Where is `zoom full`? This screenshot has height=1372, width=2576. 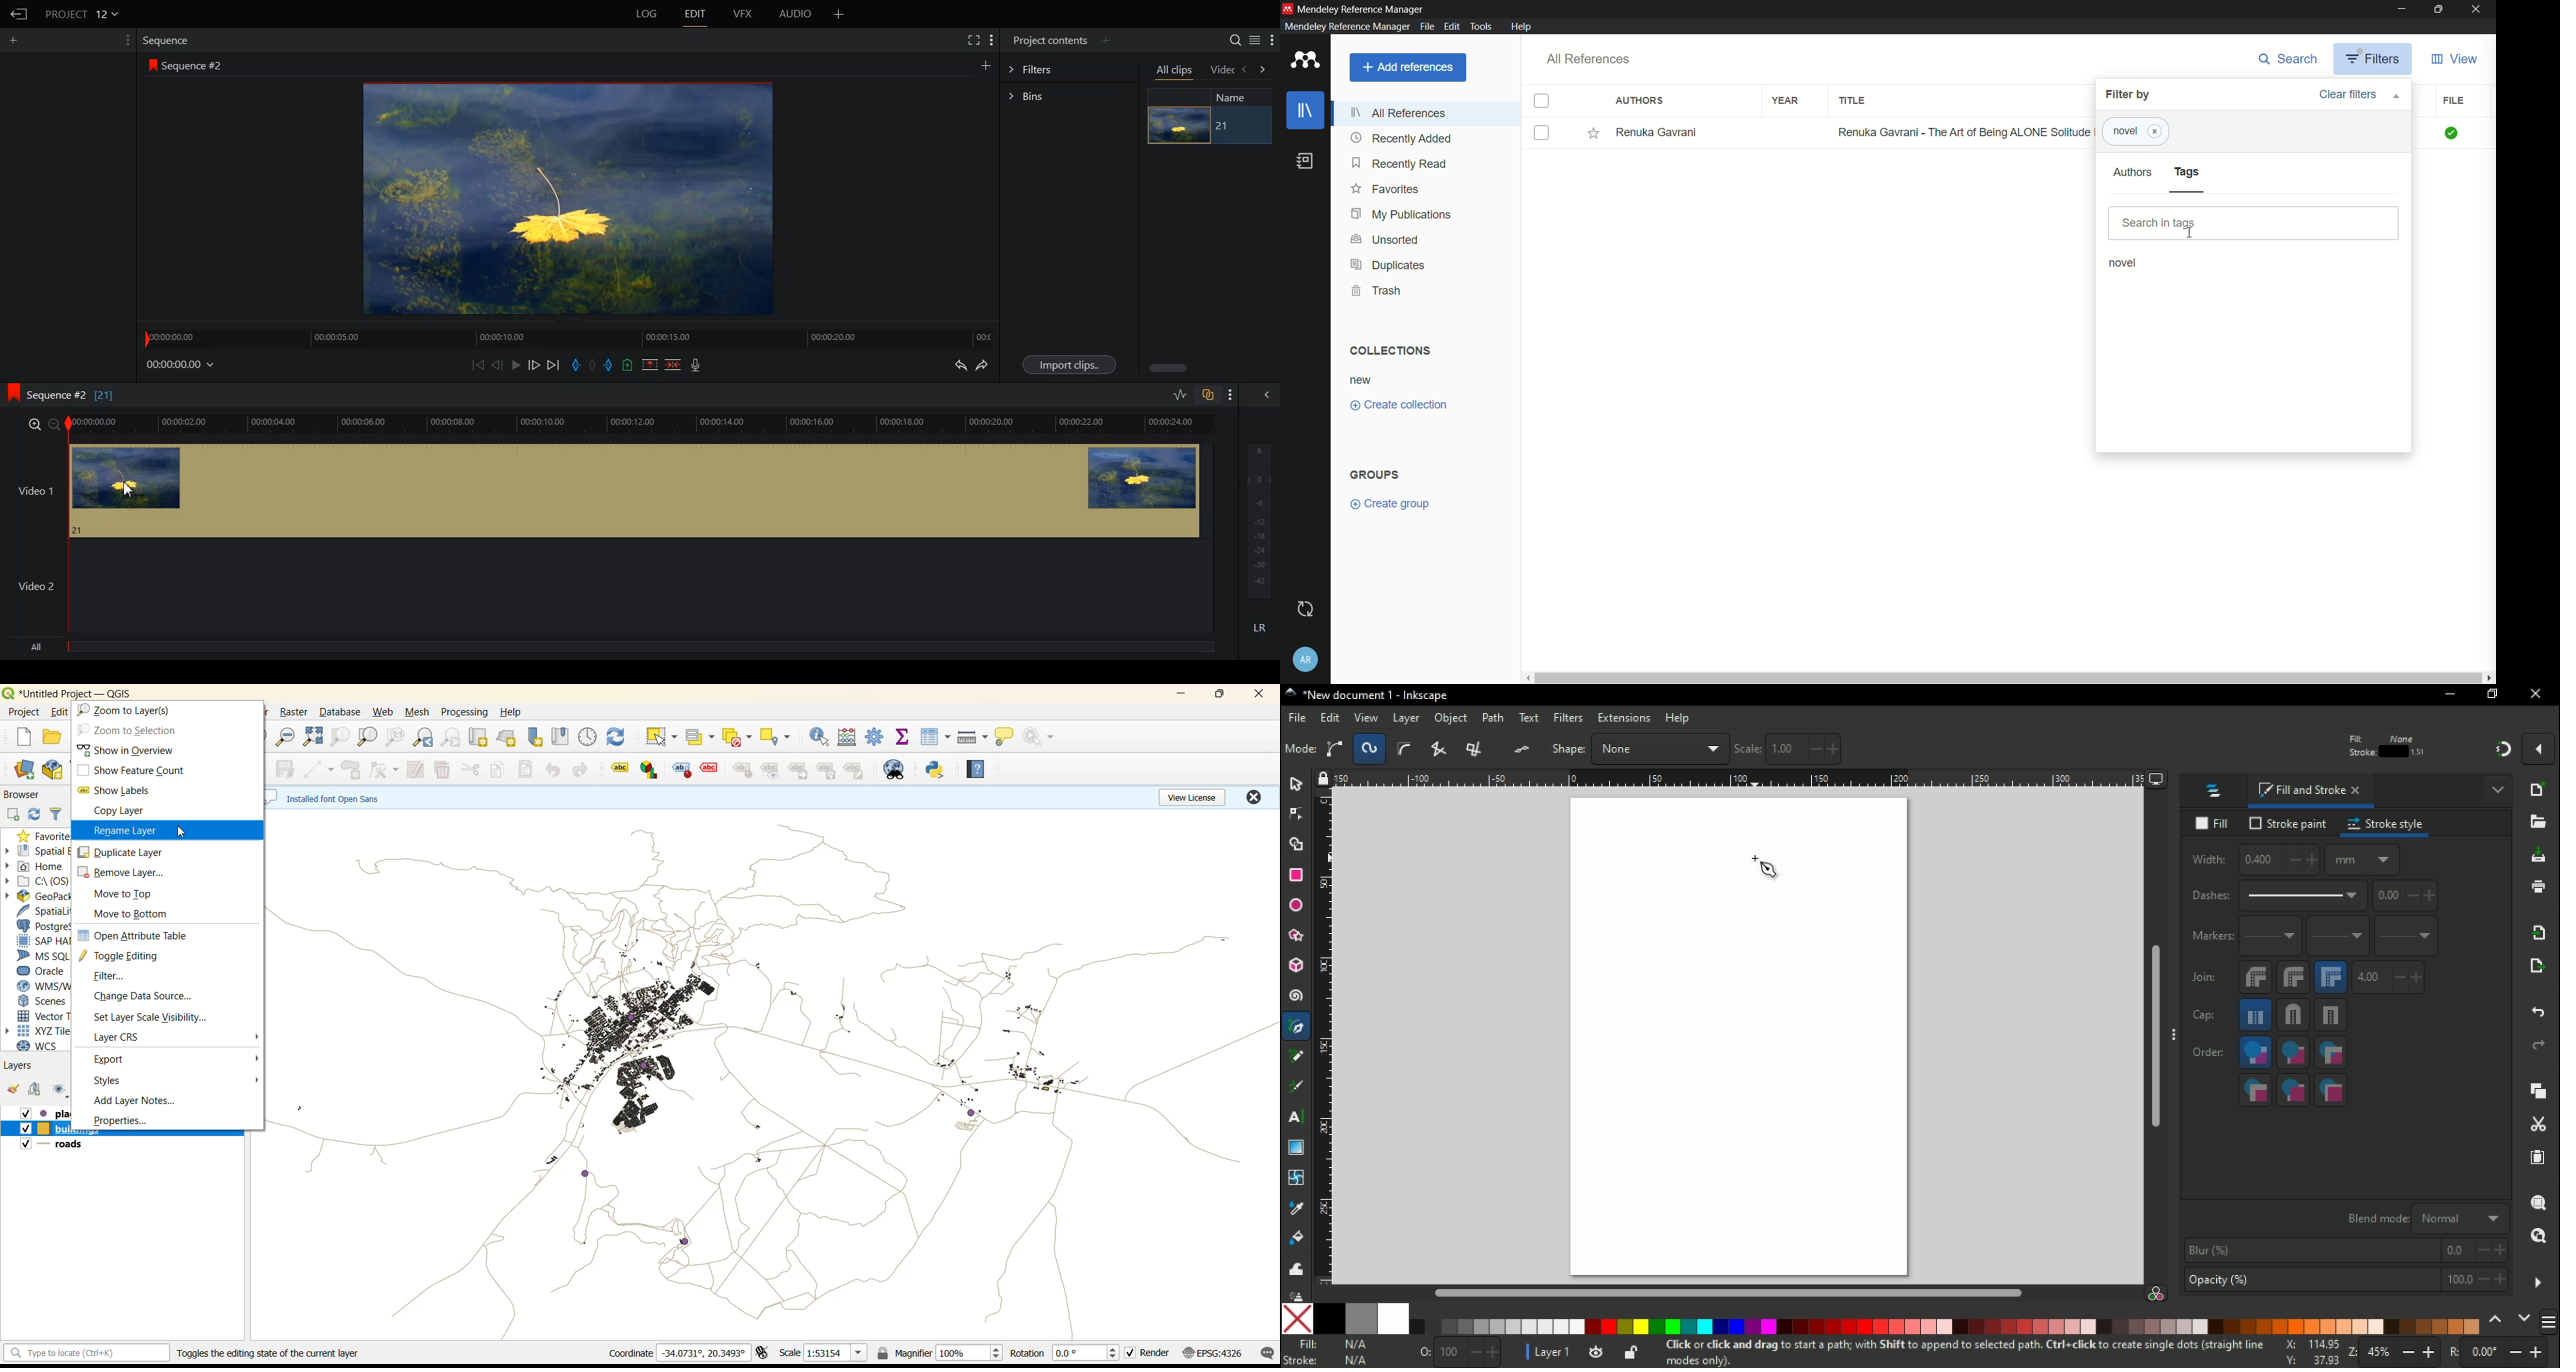 zoom full is located at coordinates (314, 737).